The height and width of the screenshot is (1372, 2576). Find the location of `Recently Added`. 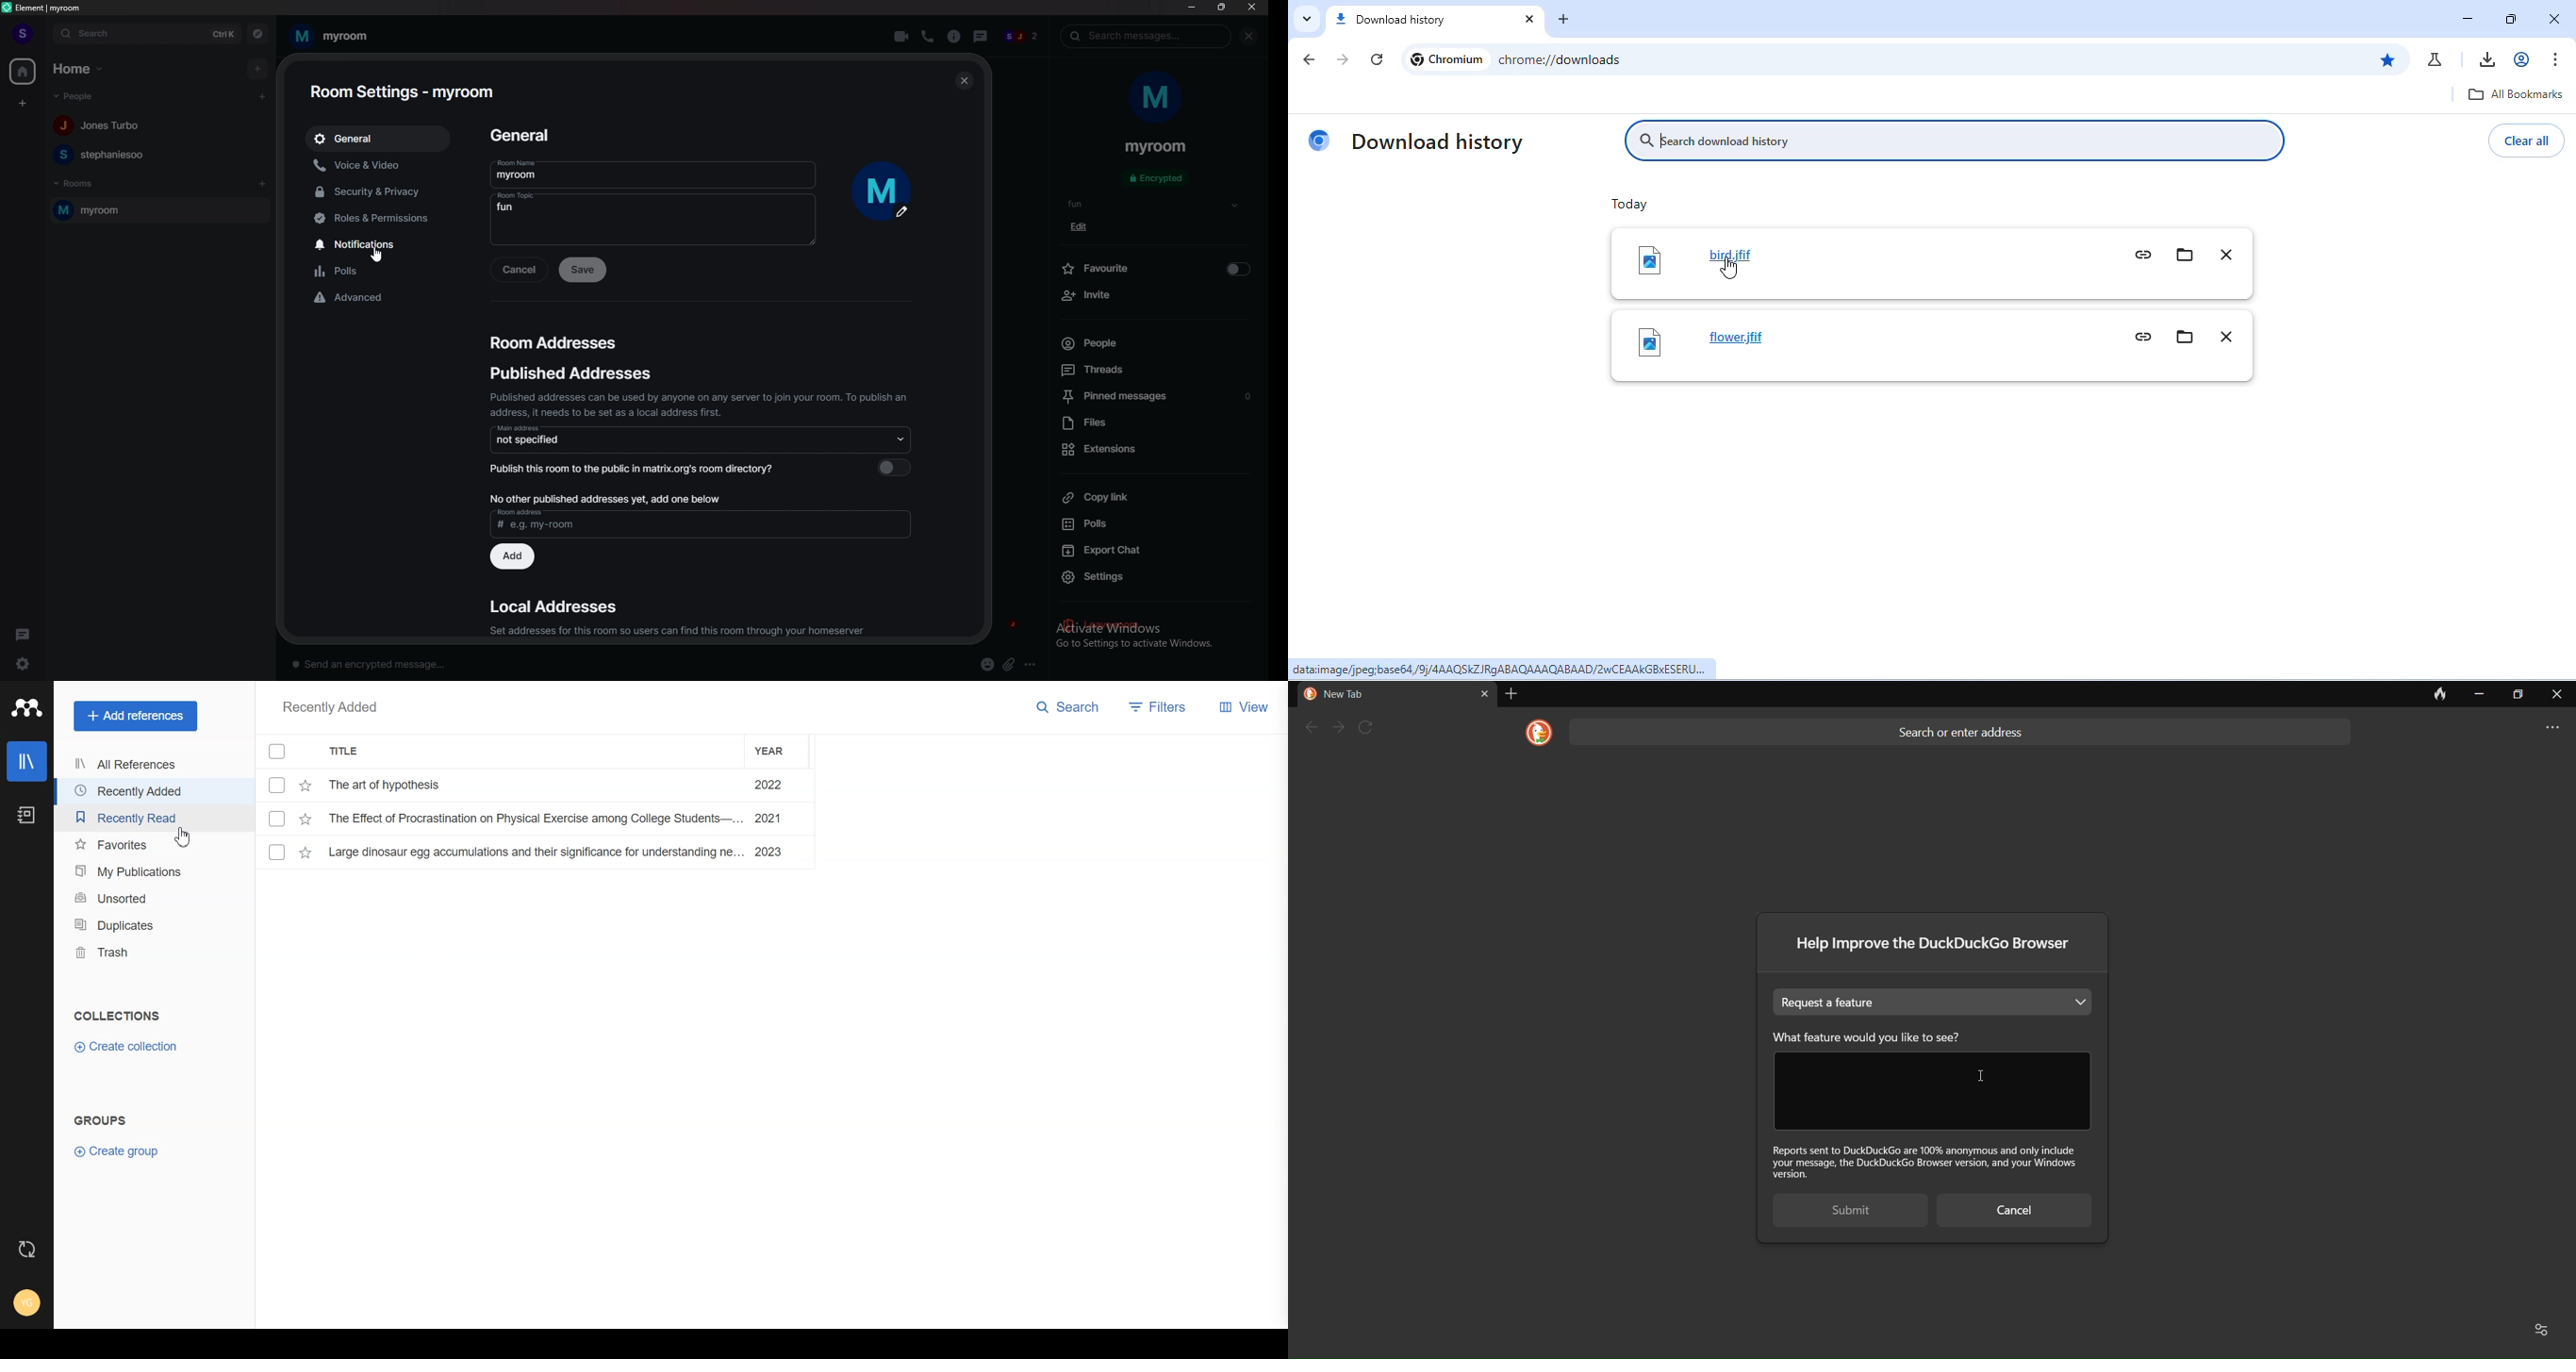

Recently Added is located at coordinates (137, 791).